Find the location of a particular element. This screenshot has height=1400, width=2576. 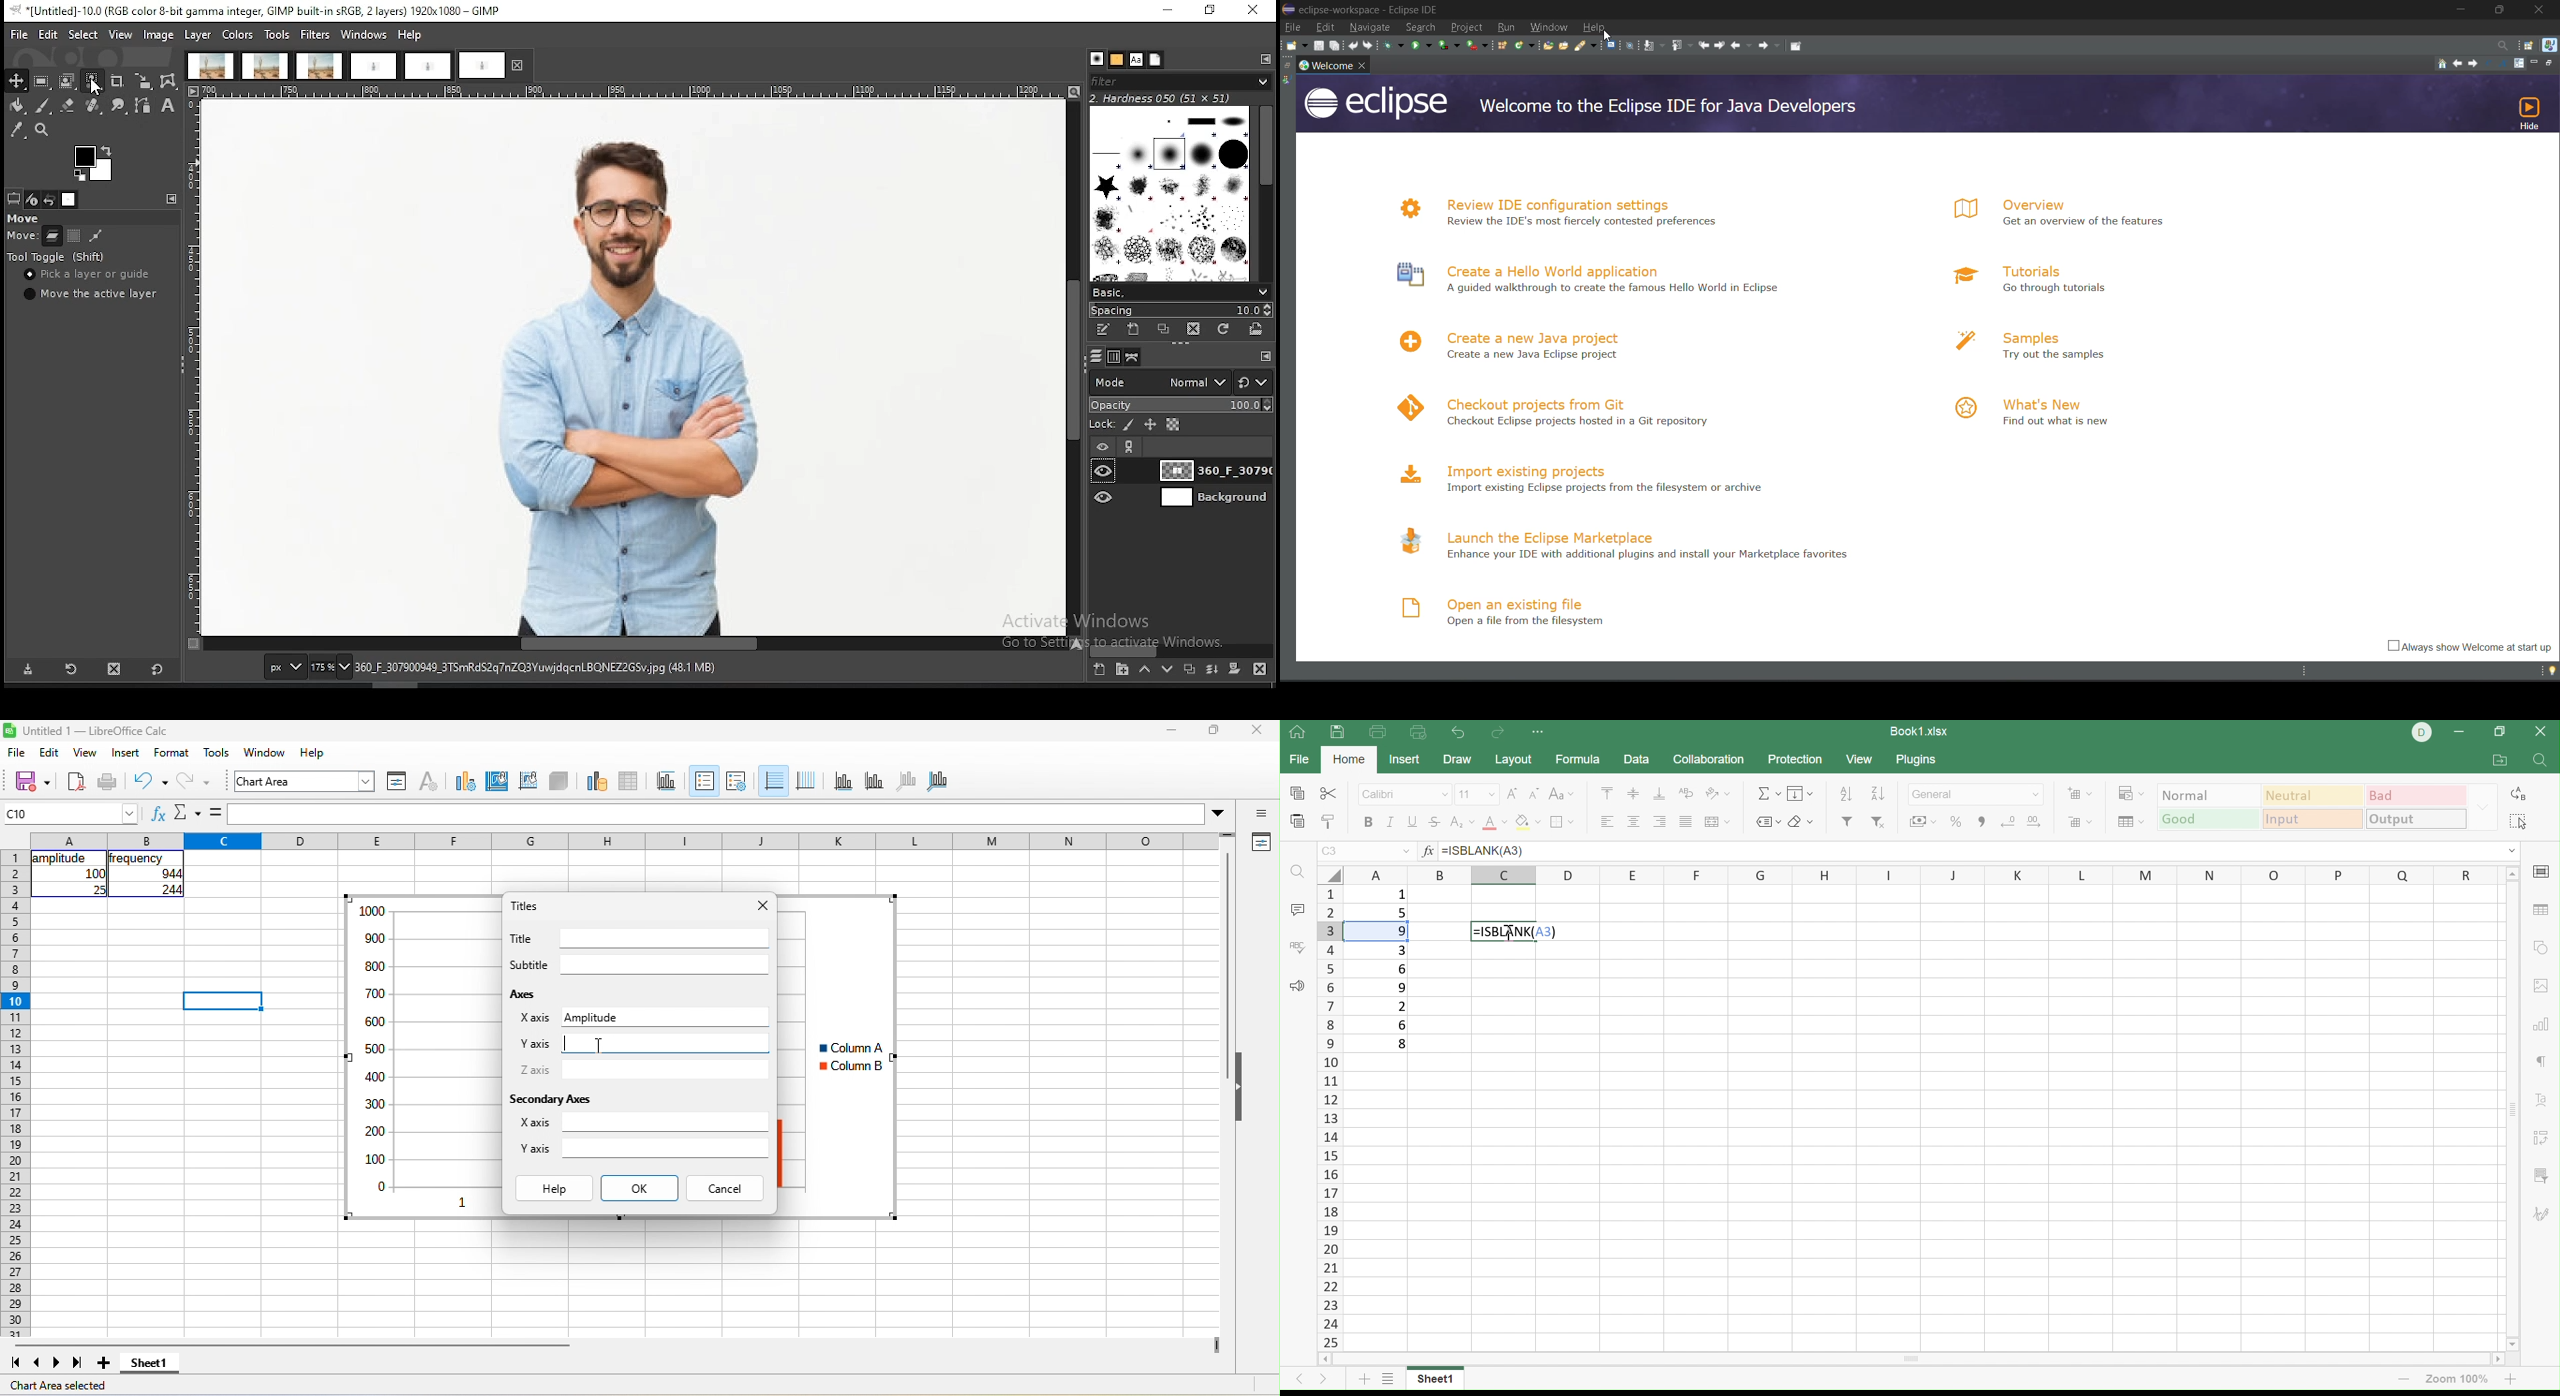

filters is located at coordinates (316, 35).